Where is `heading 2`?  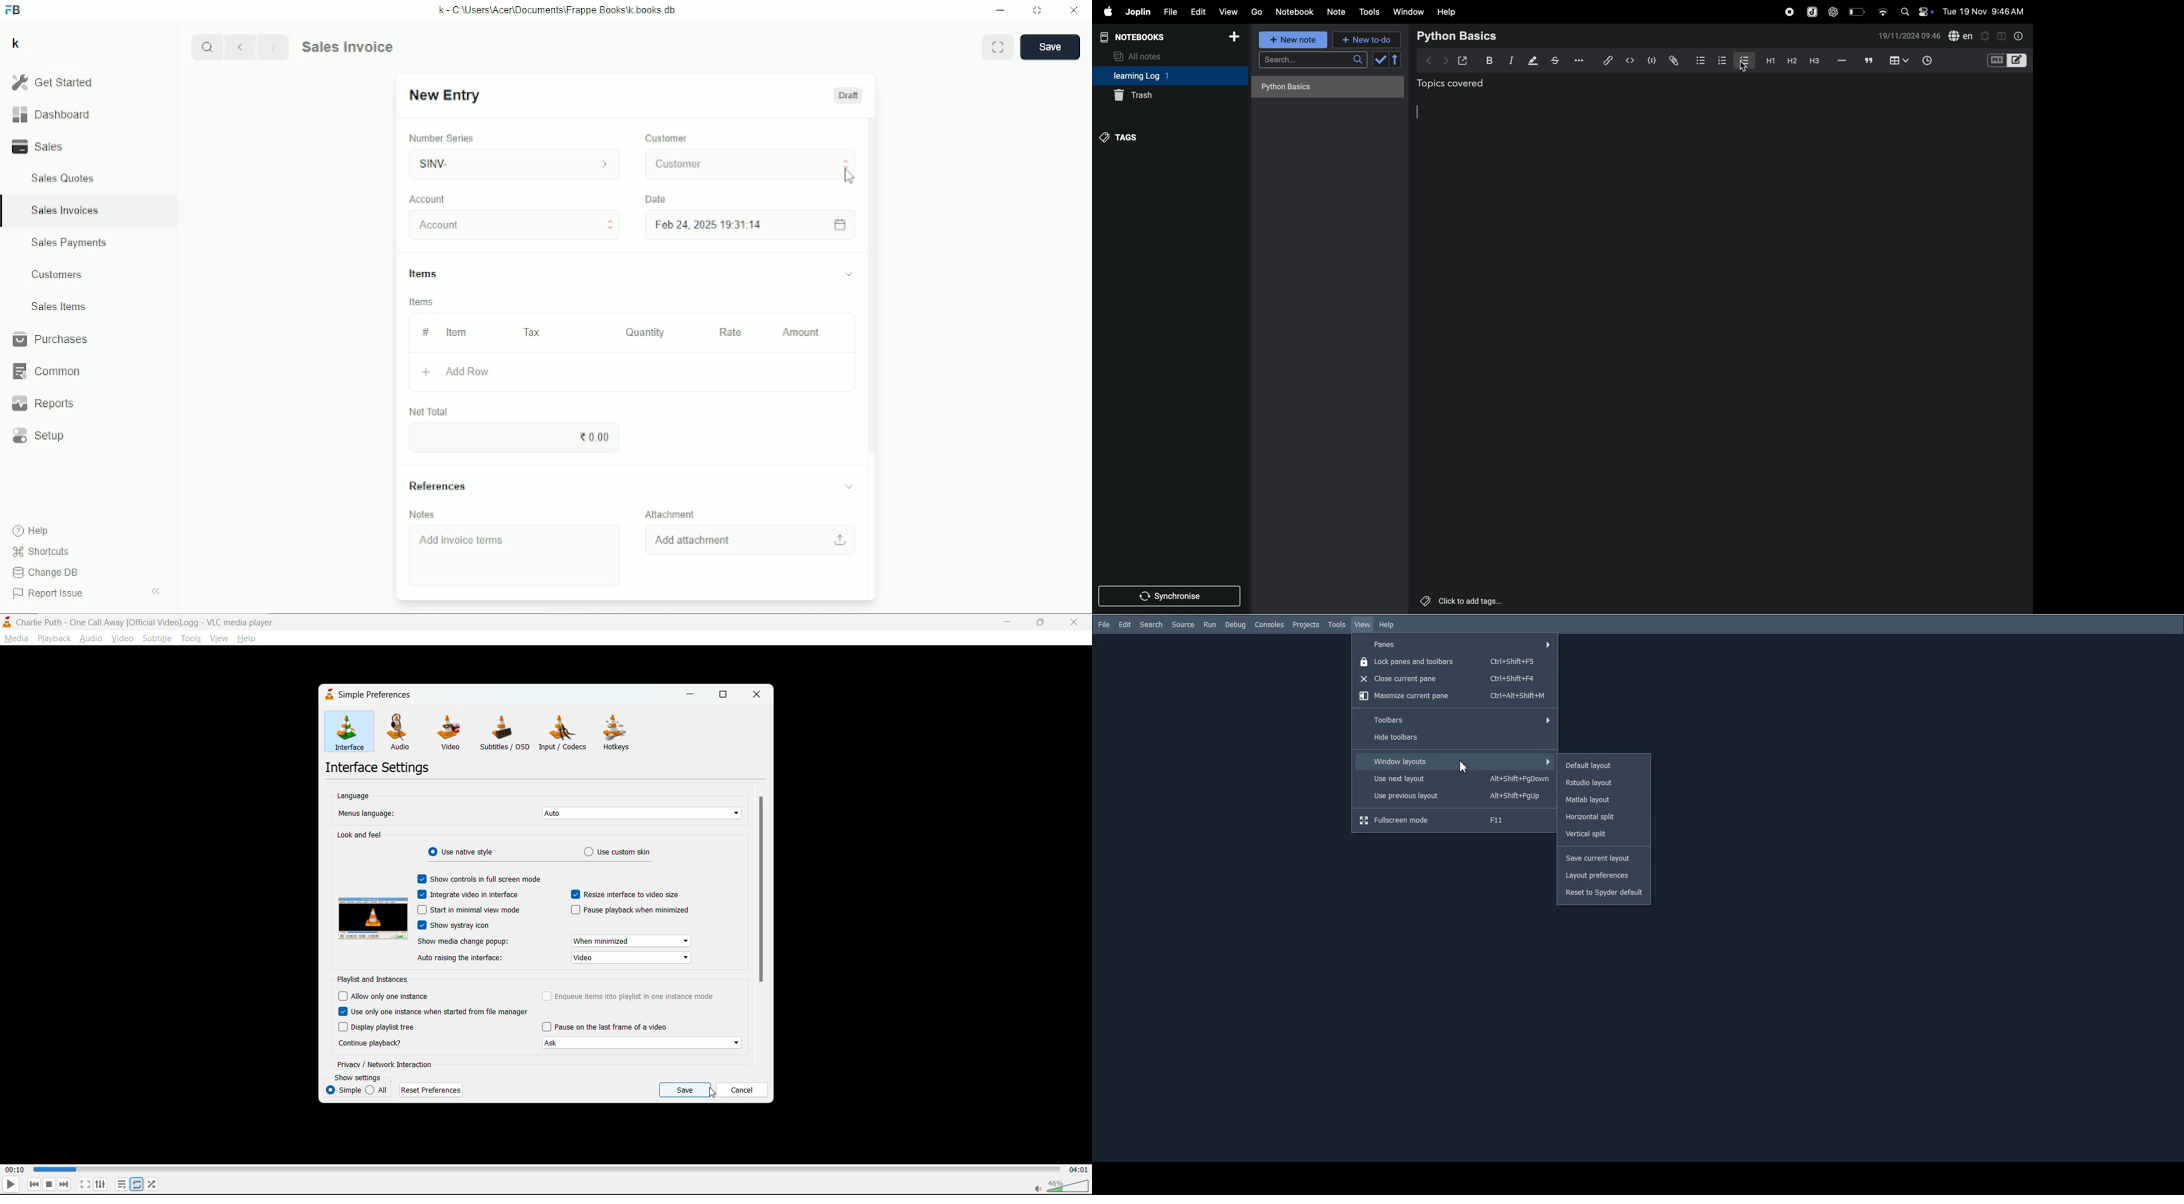
heading 2 is located at coordinates (1792, 60).